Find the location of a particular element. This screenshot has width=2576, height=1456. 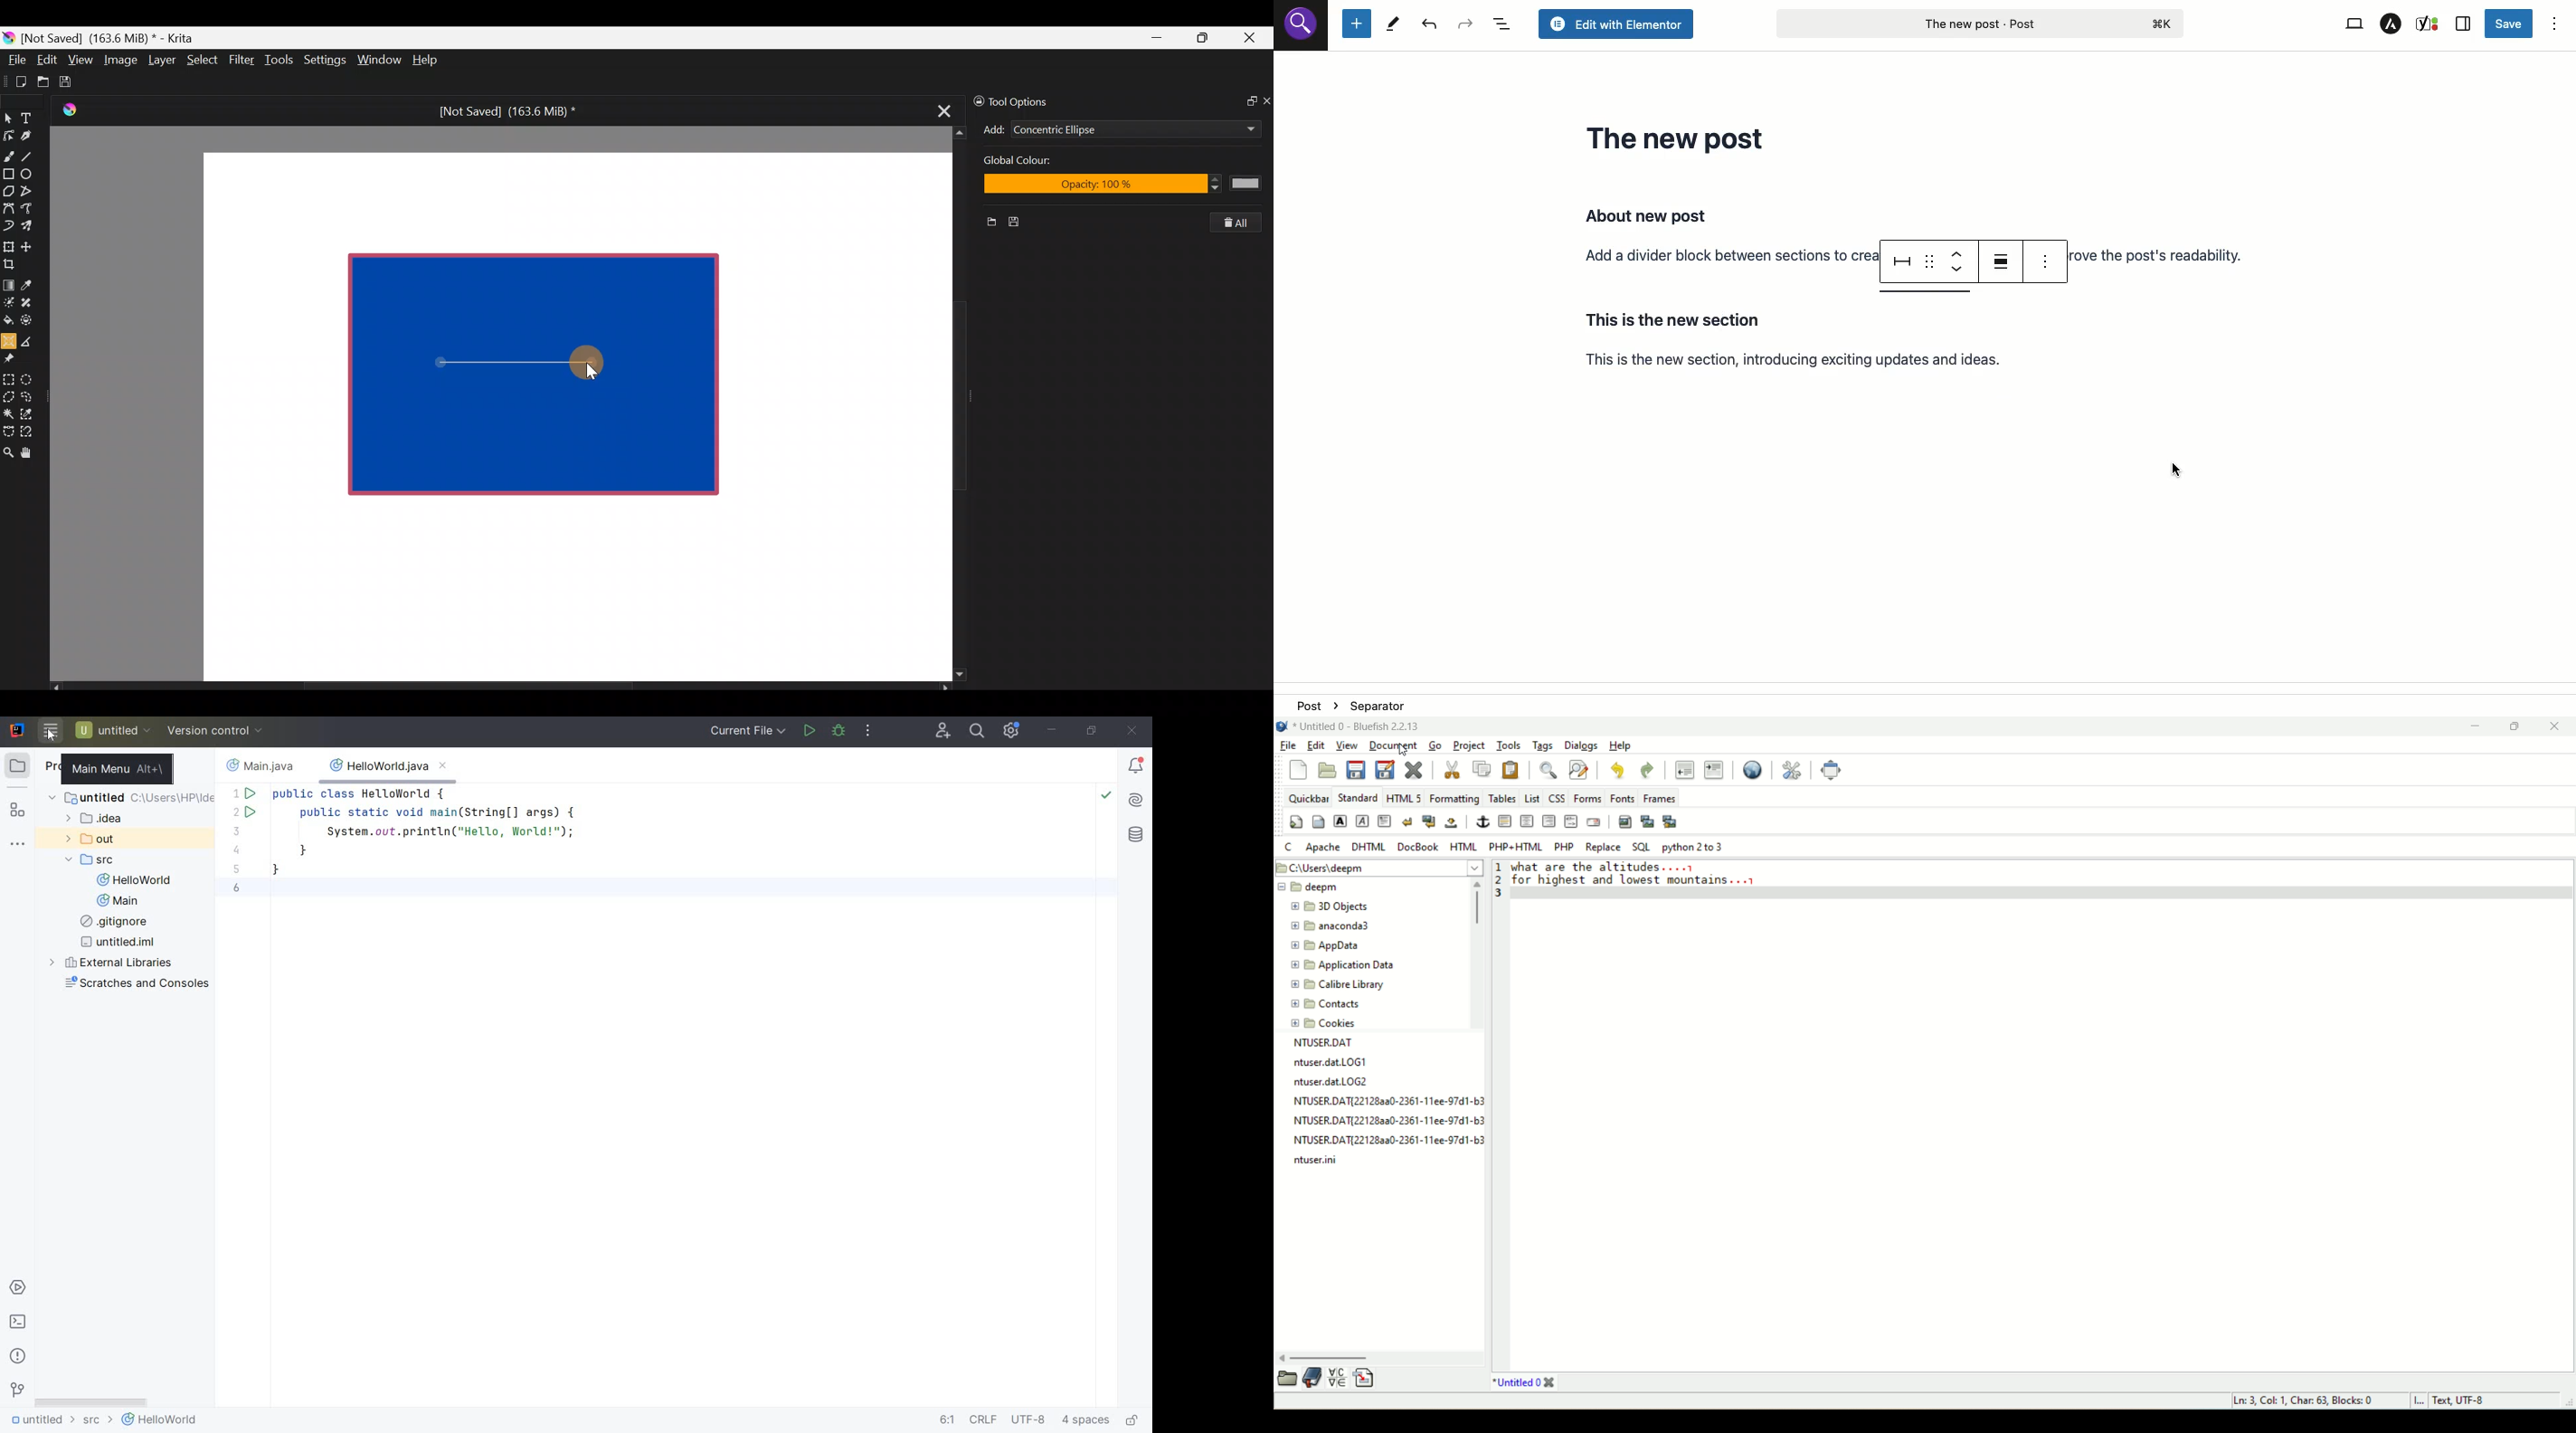

Fill a contiguous area of colour with colour/fill a selection is located at coordinates (8, 317).